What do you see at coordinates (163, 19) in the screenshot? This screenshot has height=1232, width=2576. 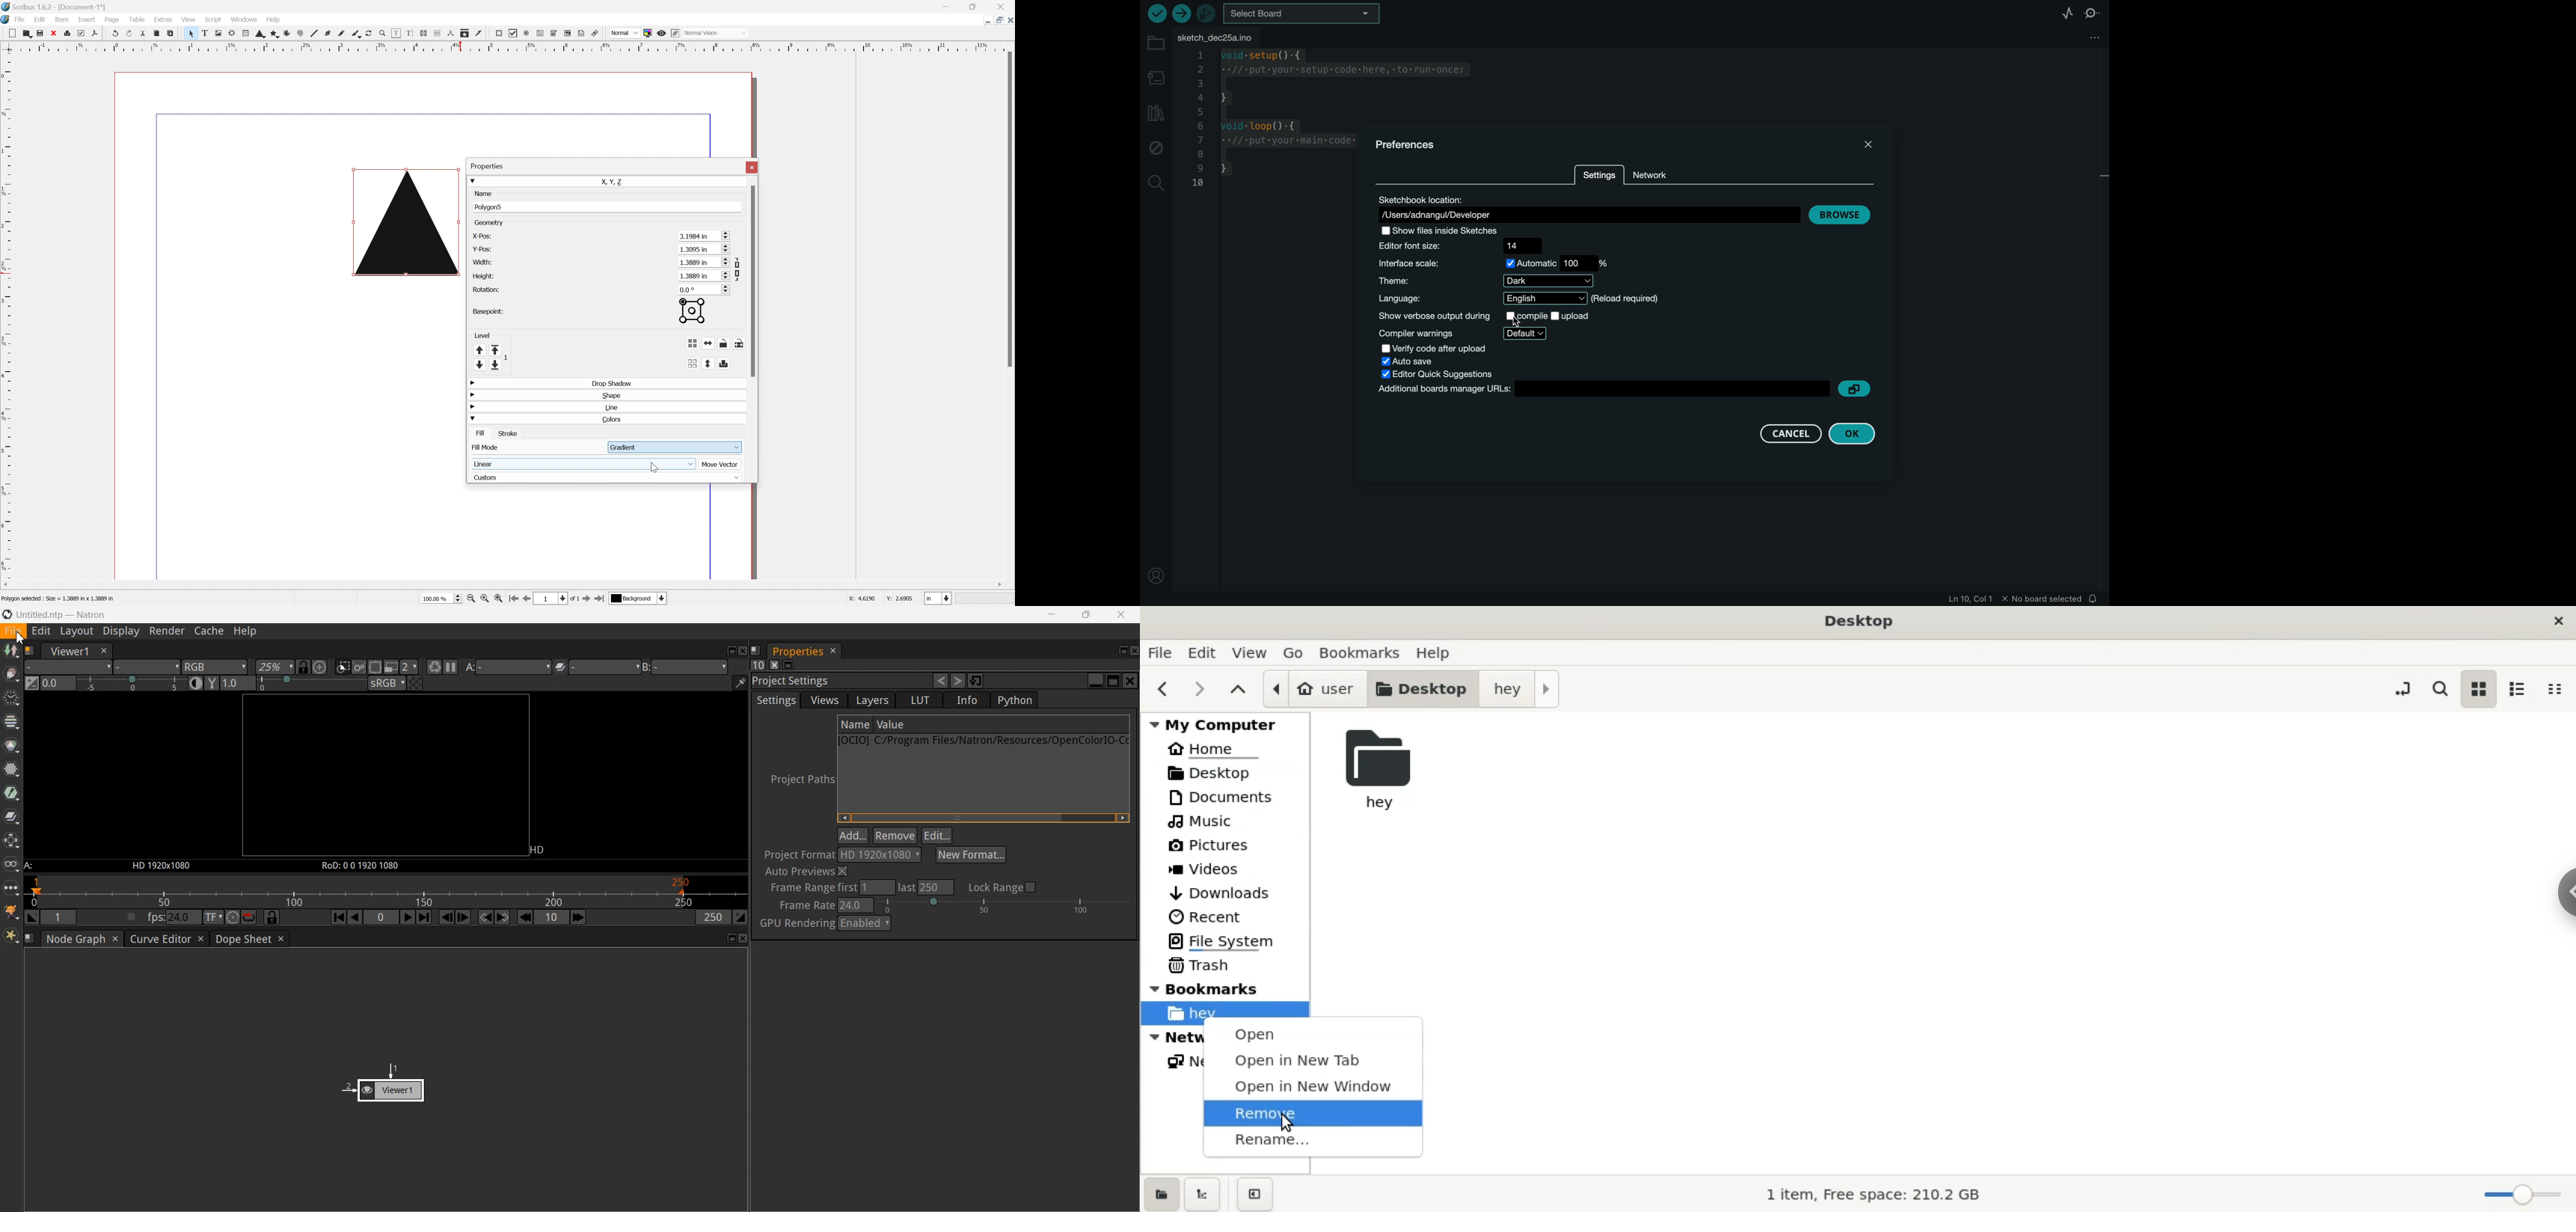 I see `Extras` at bounding box center [163, 19].